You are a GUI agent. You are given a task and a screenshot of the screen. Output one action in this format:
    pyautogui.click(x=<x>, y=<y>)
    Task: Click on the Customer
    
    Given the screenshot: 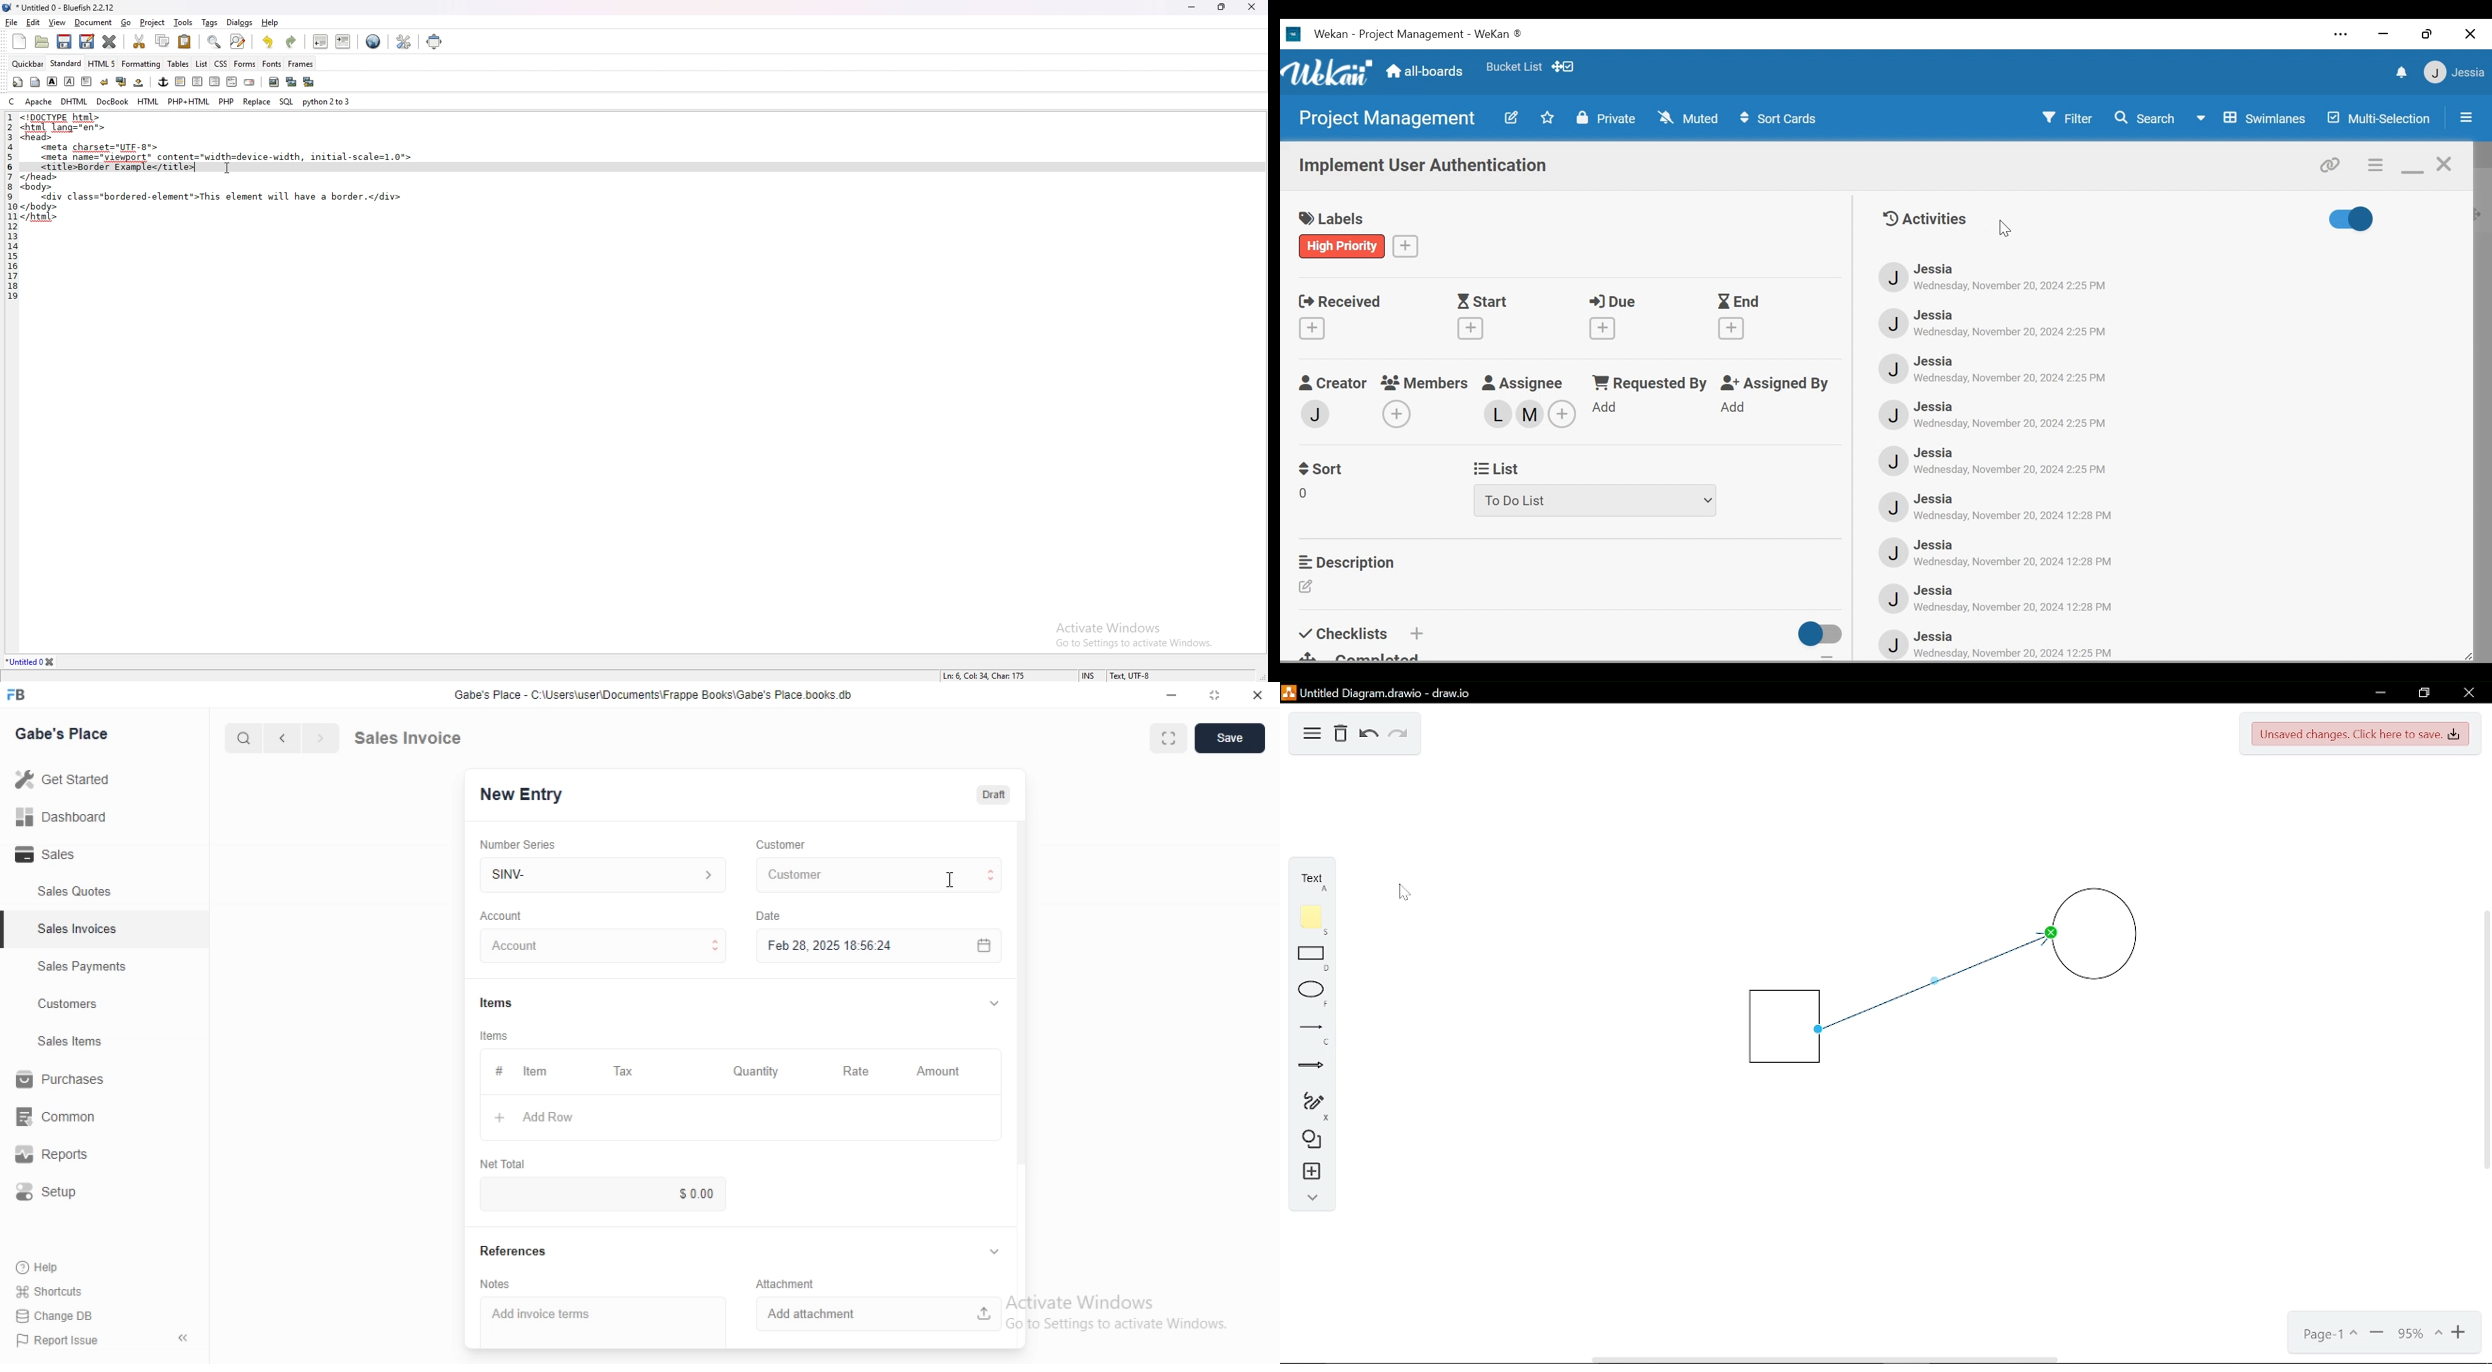 What is the action you would take?
    pyautogui.click(x=789, y=843)
    